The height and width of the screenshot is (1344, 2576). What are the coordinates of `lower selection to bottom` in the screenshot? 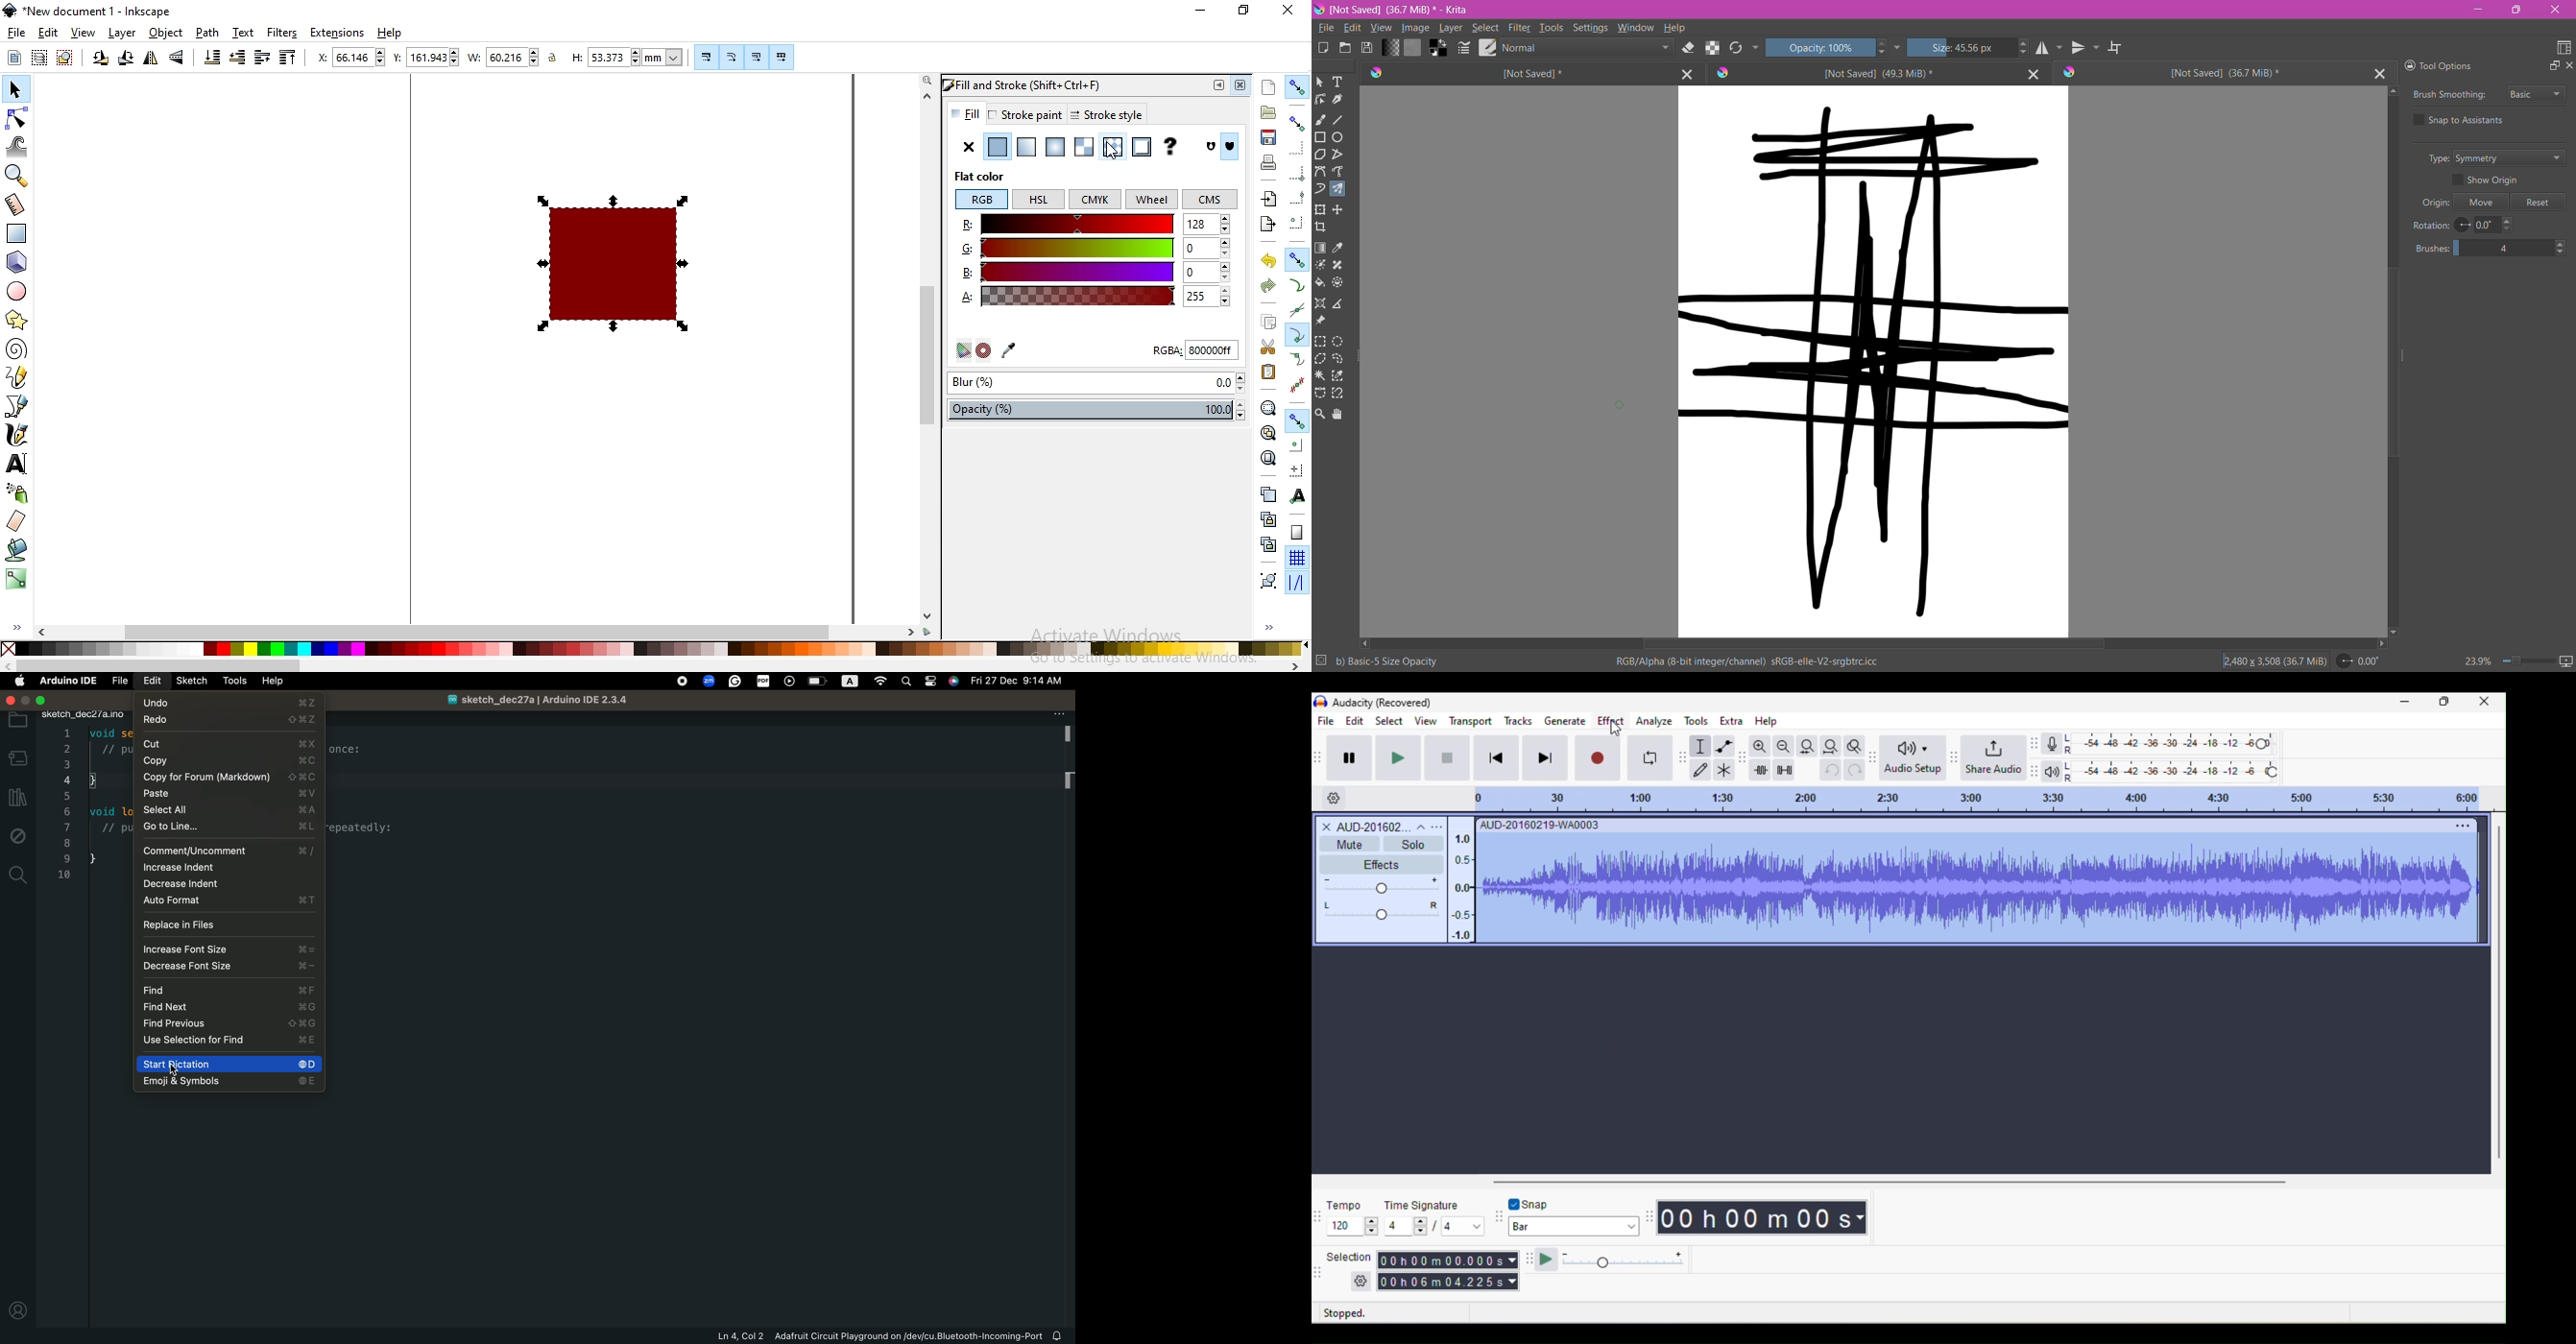 It's located at (213, 58).